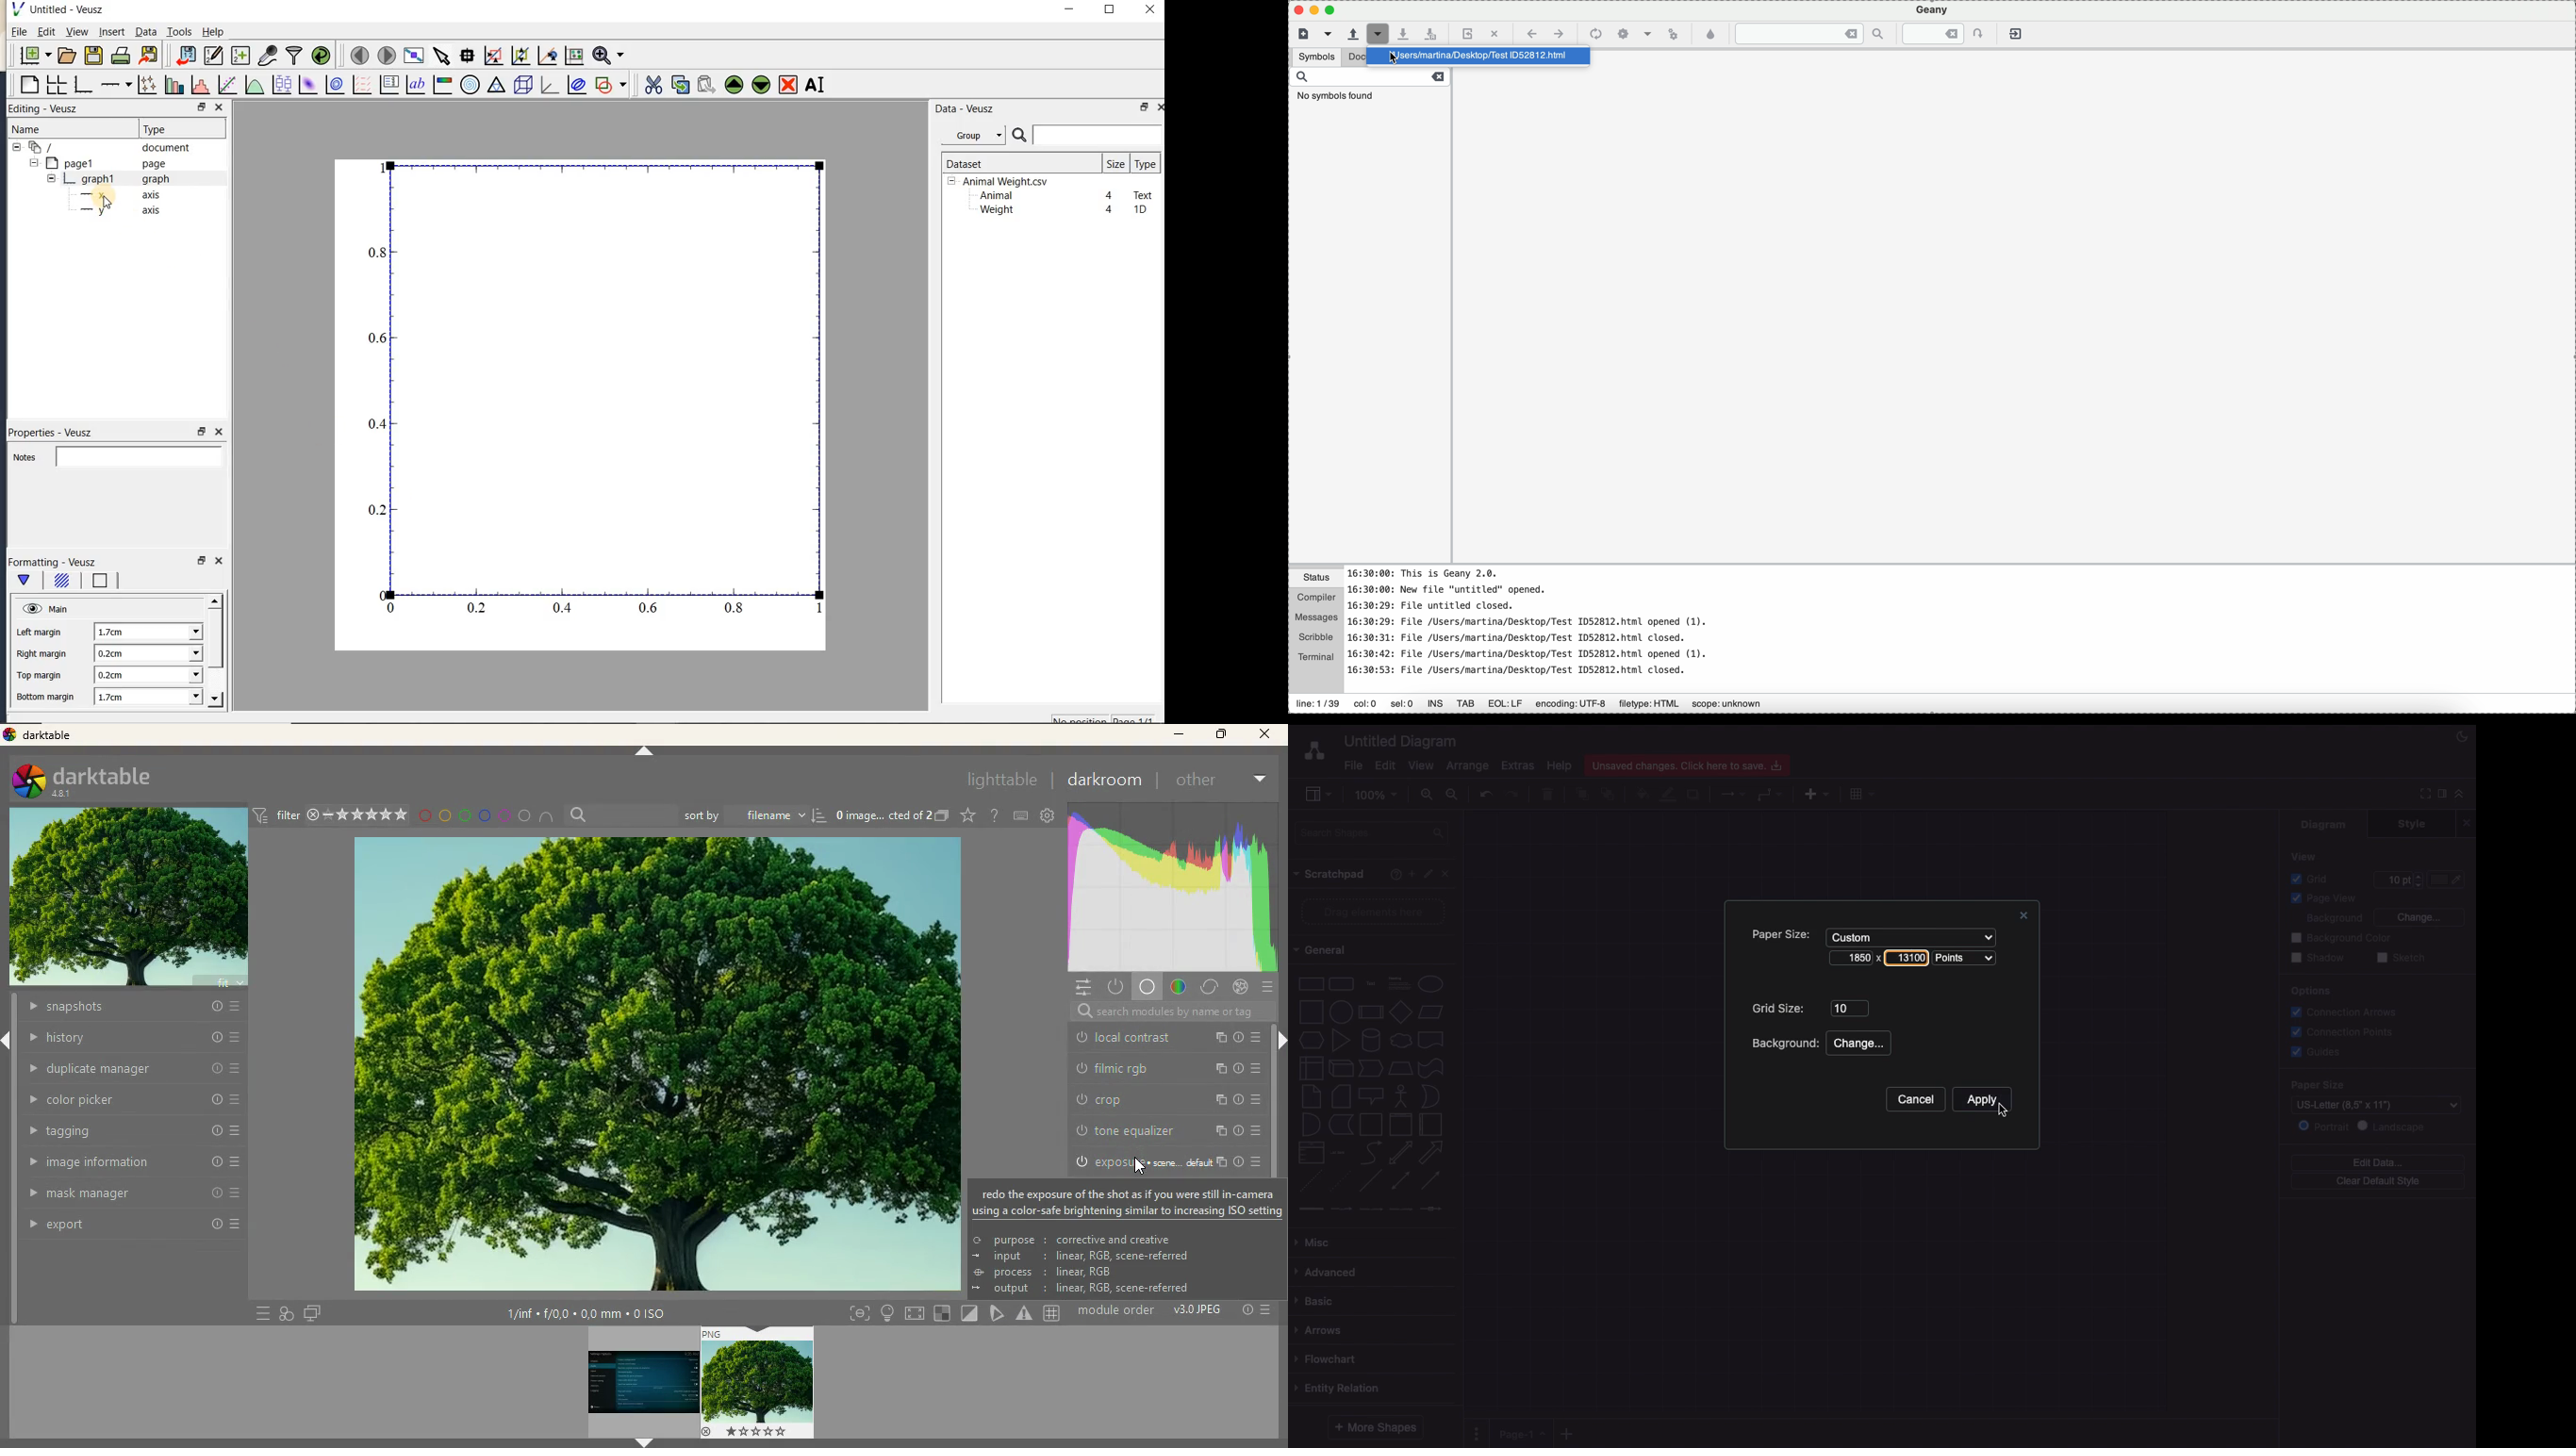 The height and width of the screenshot is (1456, 2576). What do you see at coordinates (1264, 733) in the screenshot?
I see `close` at bounding box center [1264, 733].